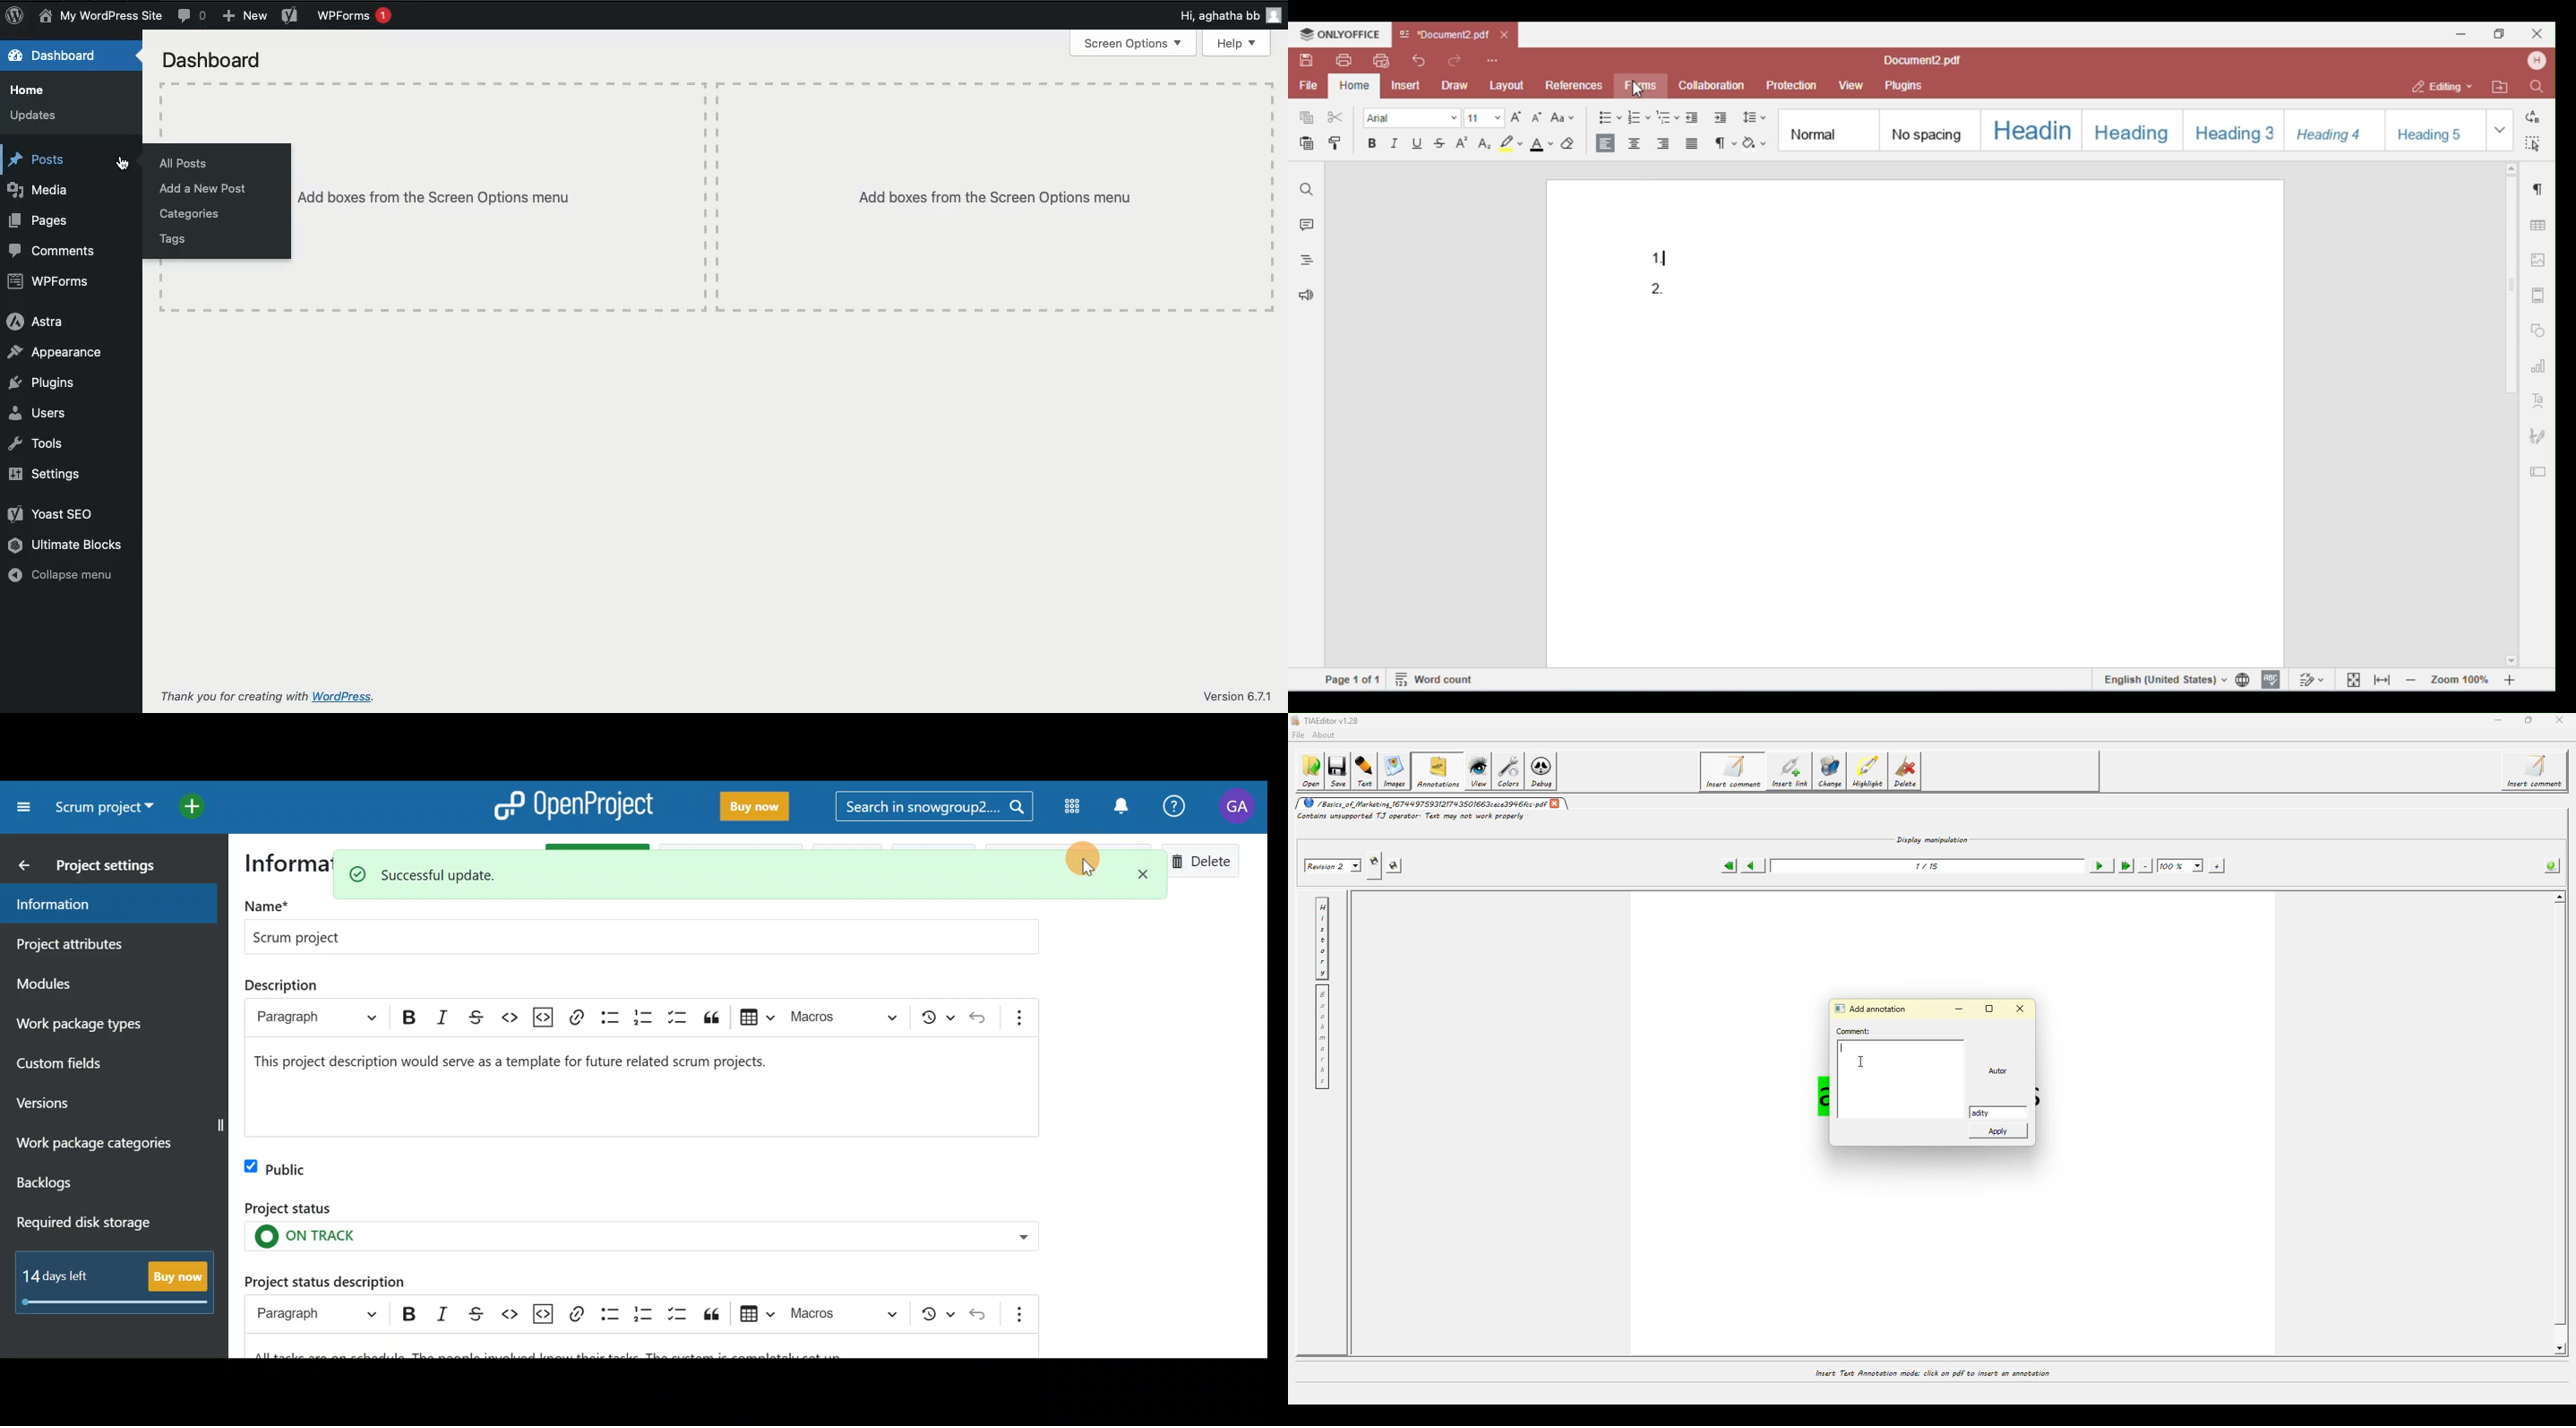 The image size is (2576, 1428). I want to click on Screen options, so click(1136, 43).